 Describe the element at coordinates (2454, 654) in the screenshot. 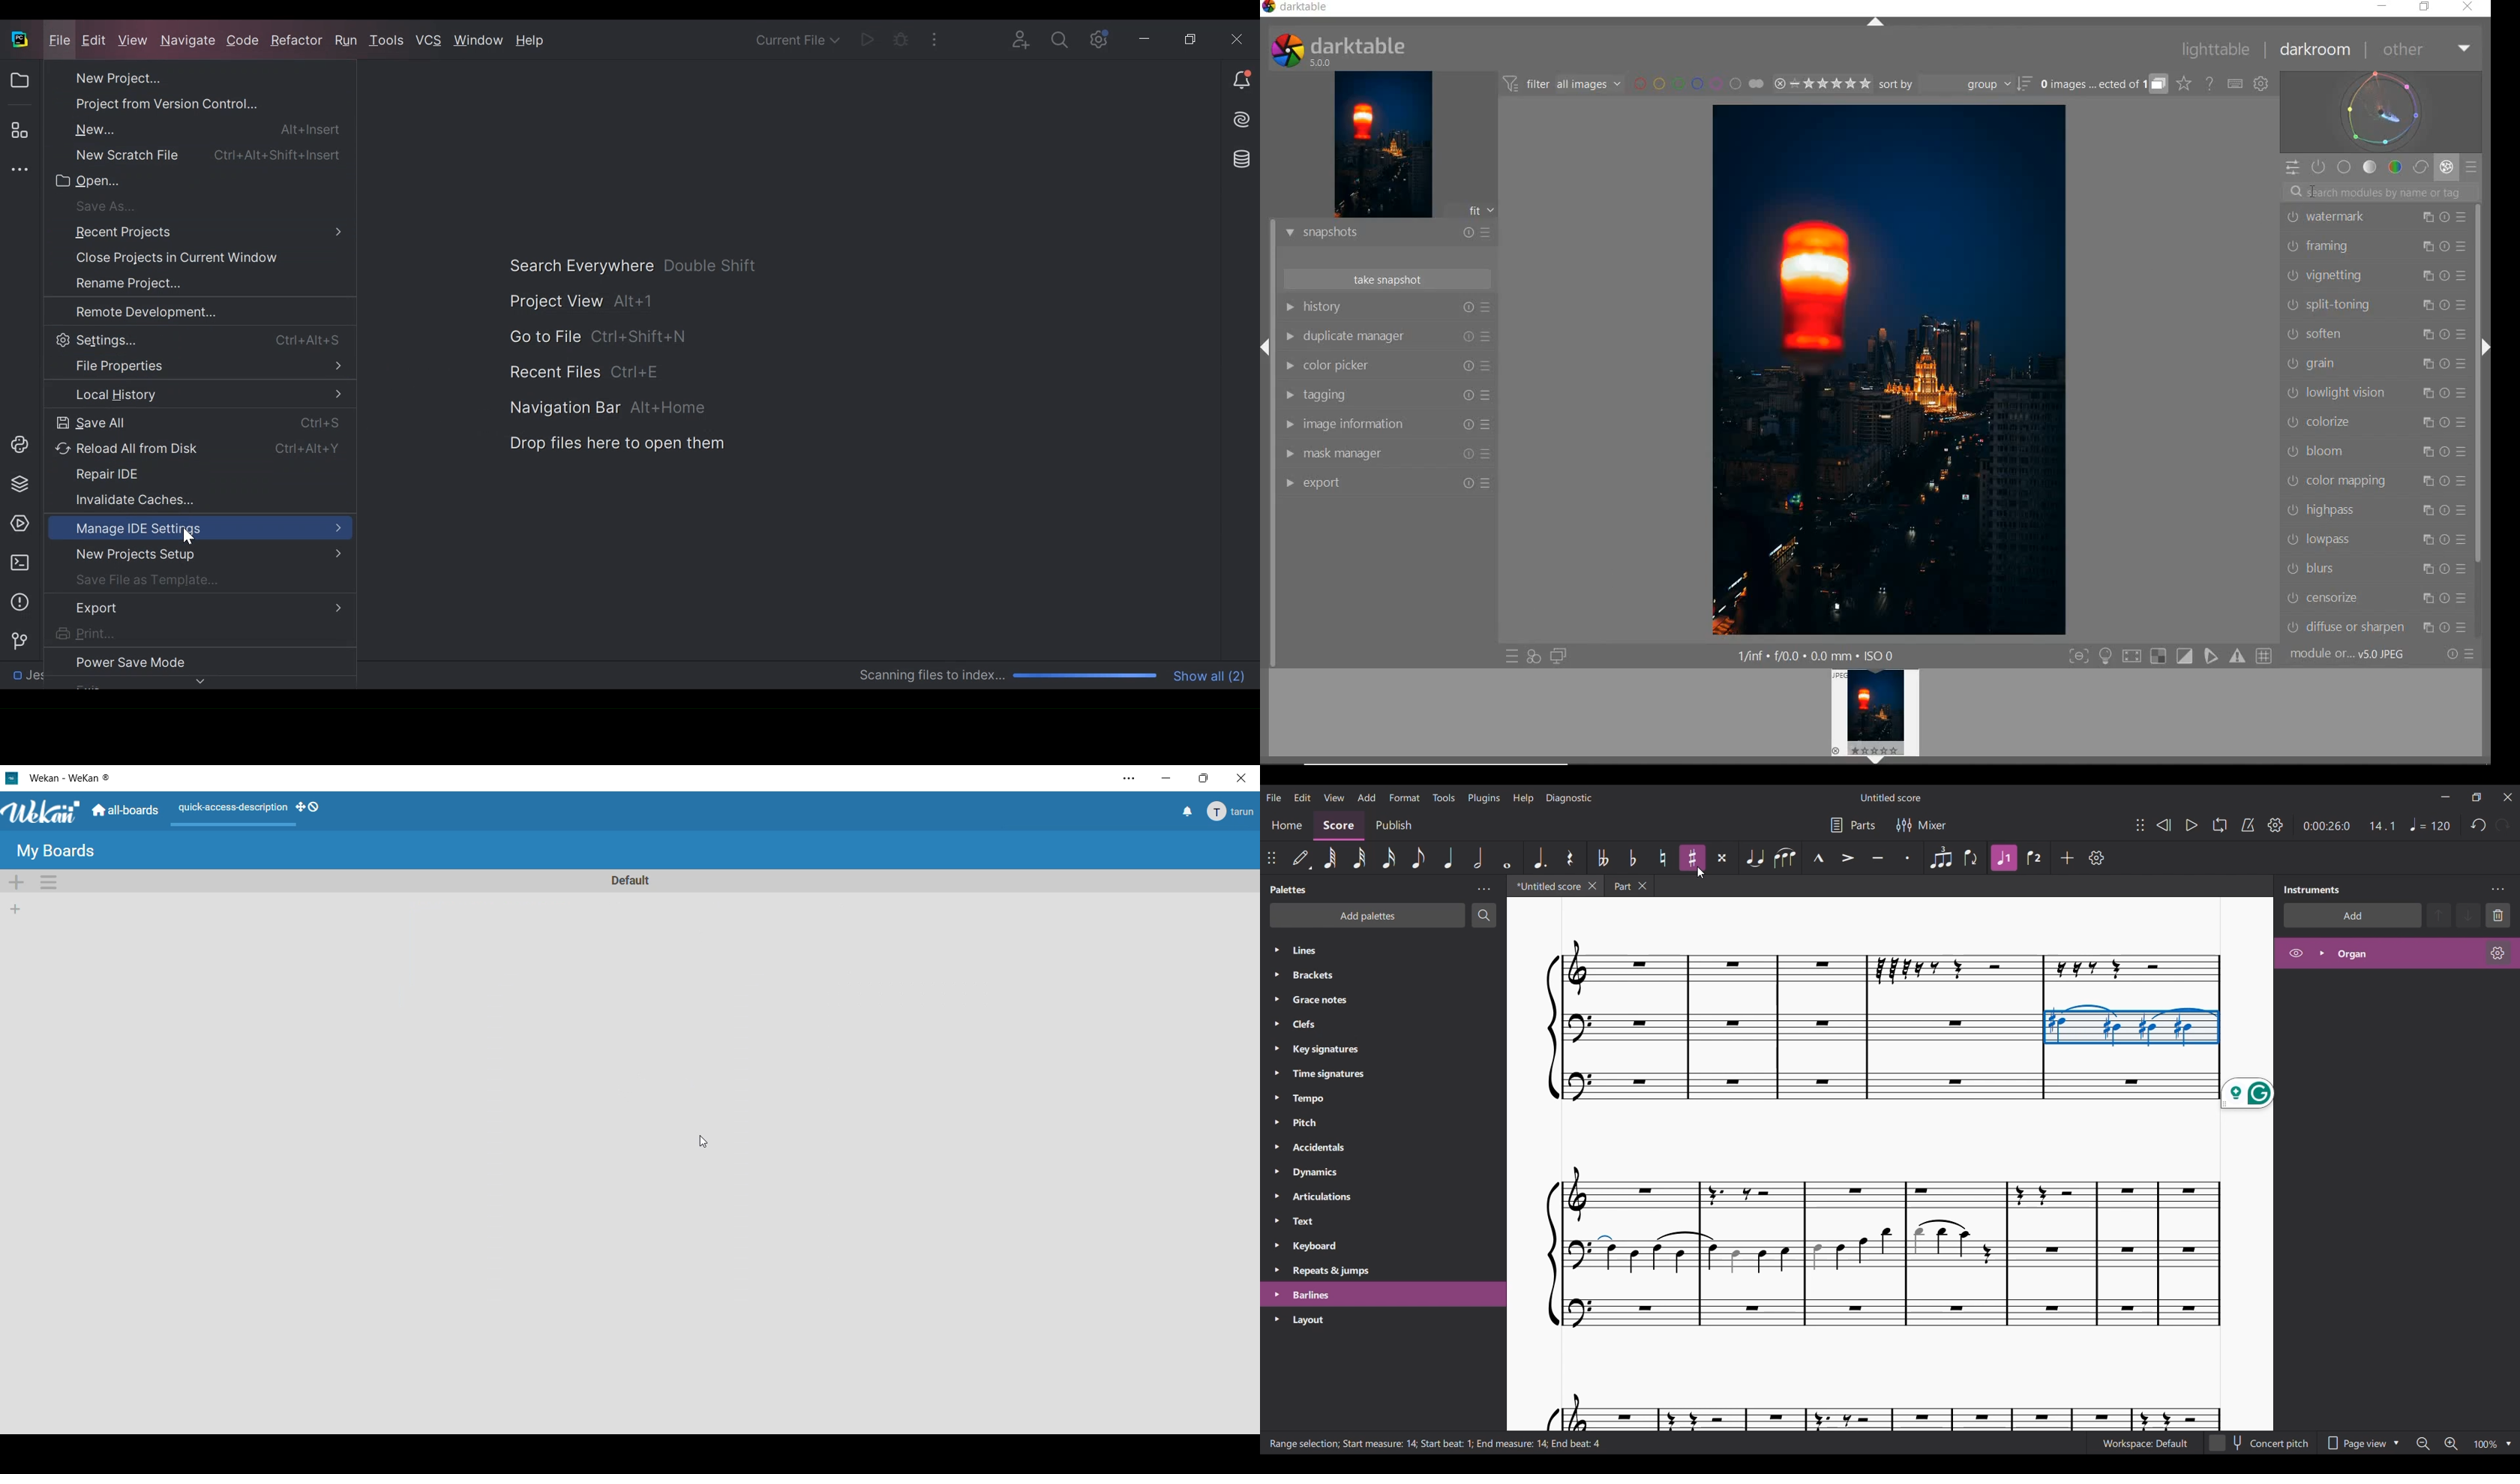

I see `RESET` at that location.